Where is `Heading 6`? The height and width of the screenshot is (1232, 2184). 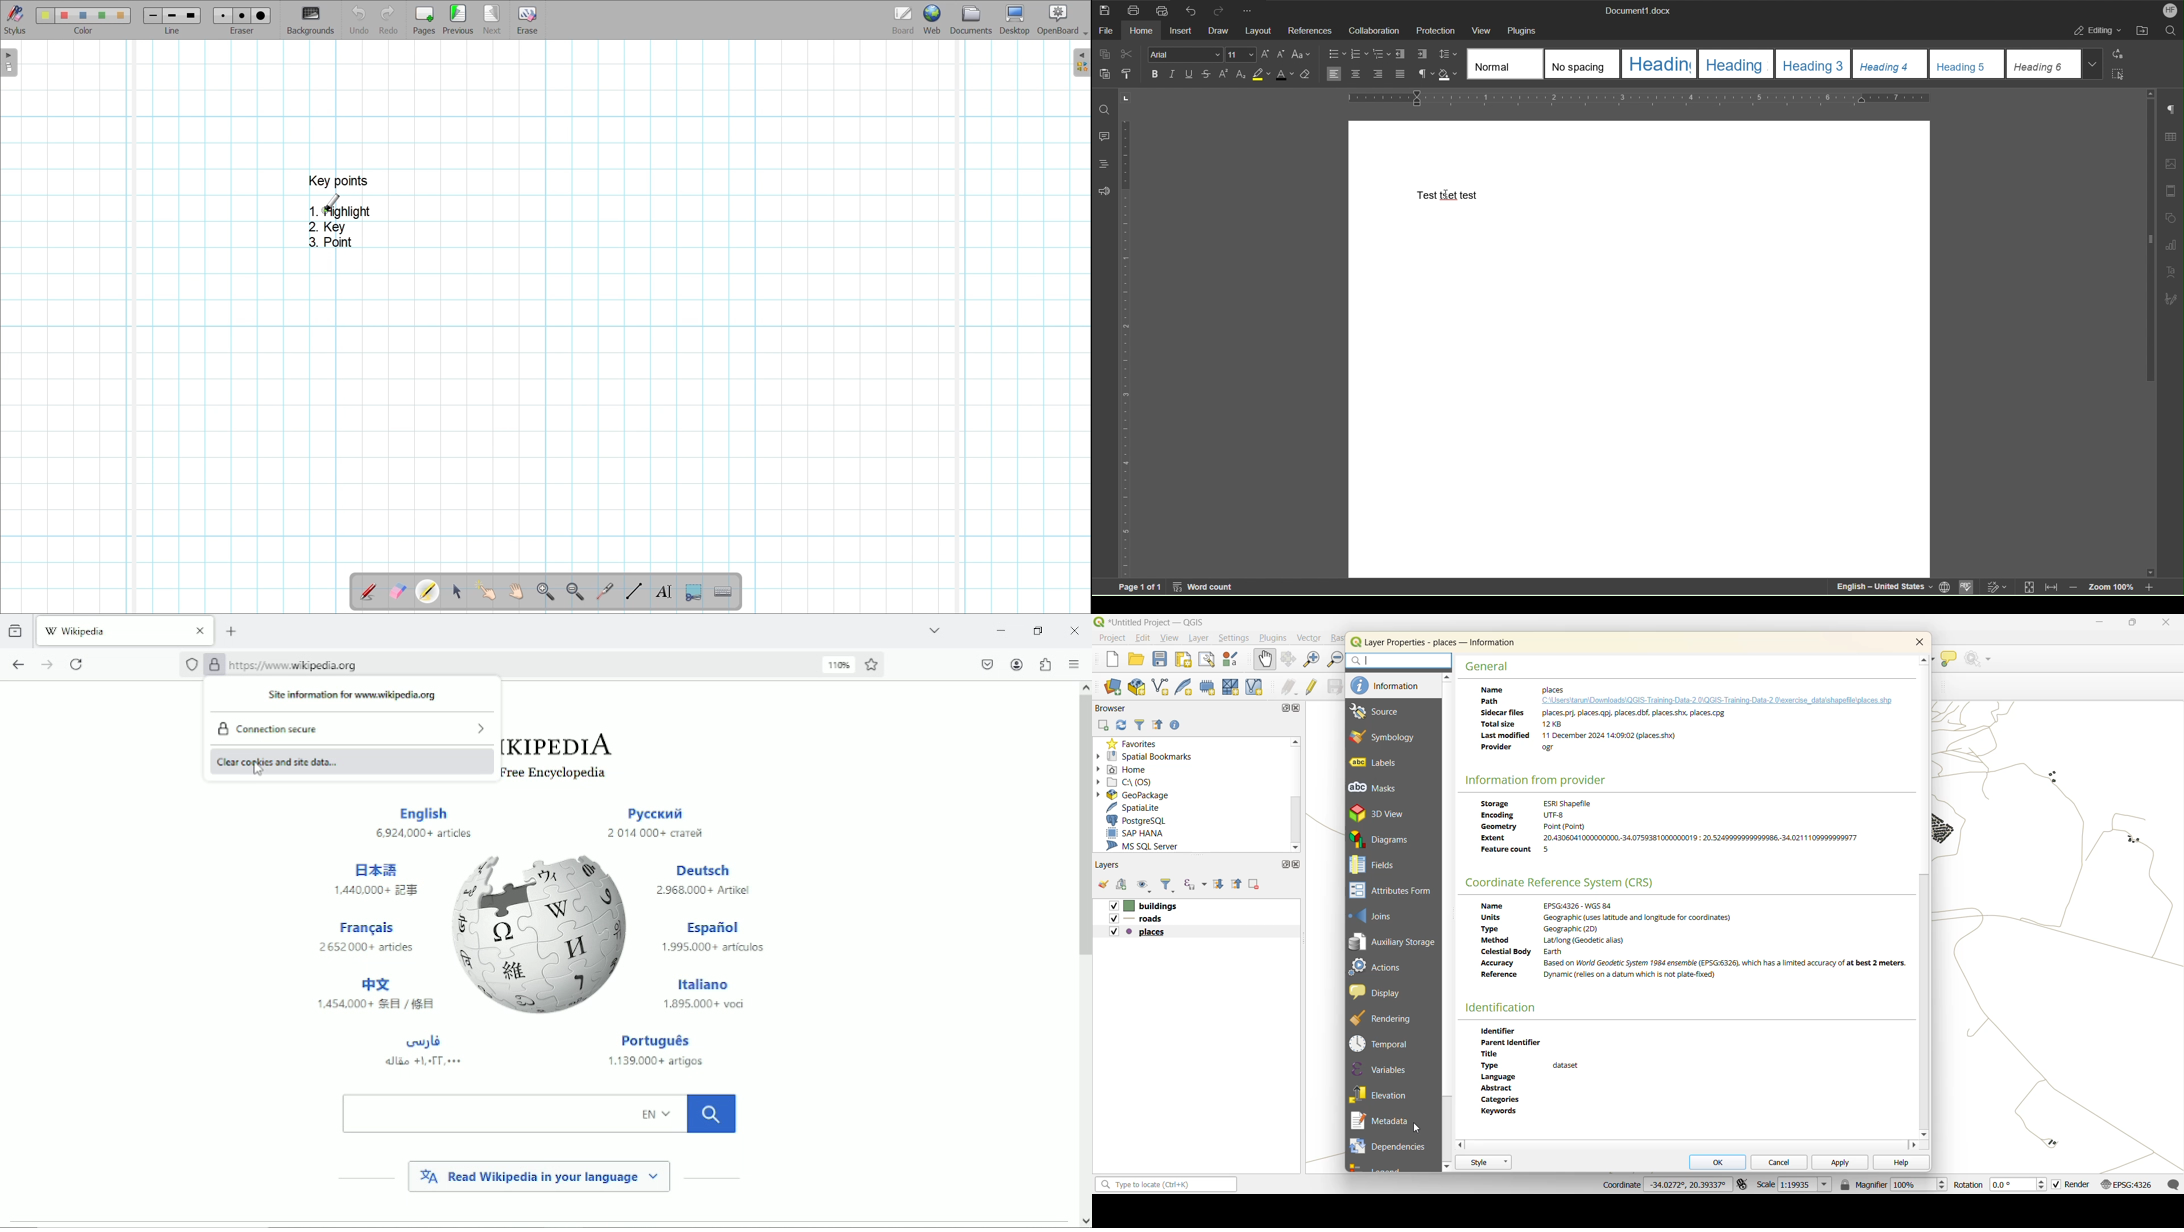
Heading 6 is located at coordinates (2056, 64).